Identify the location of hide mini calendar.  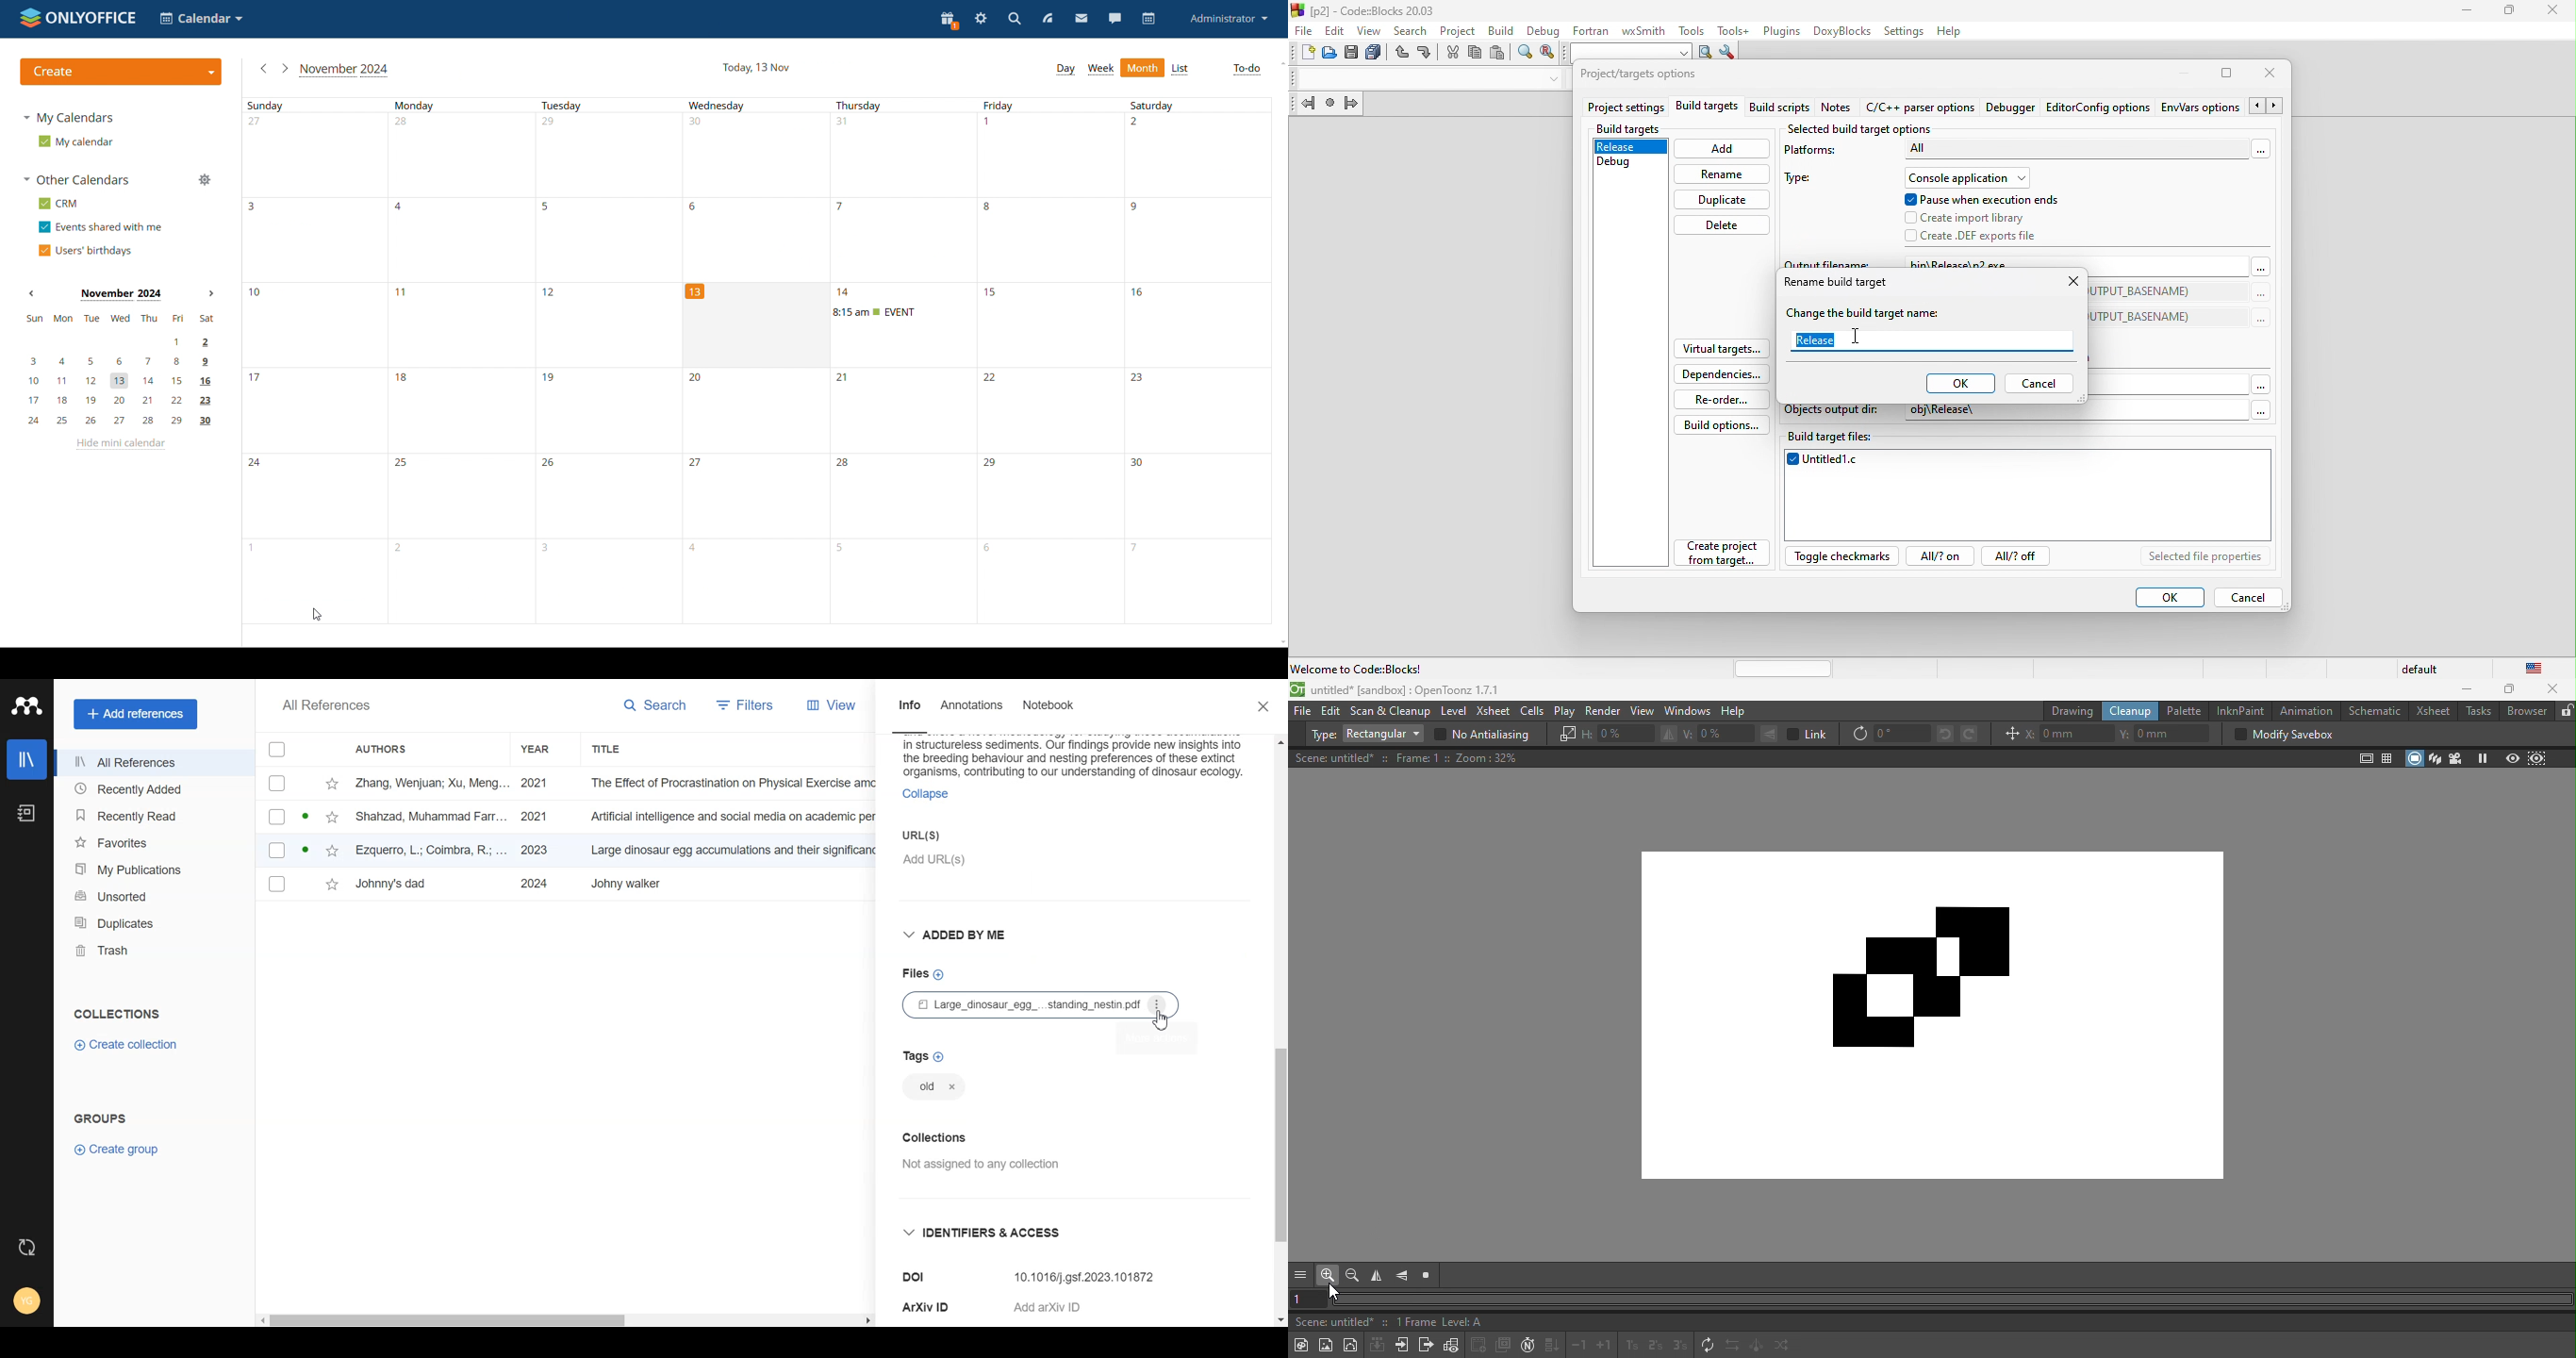
(119, 445).